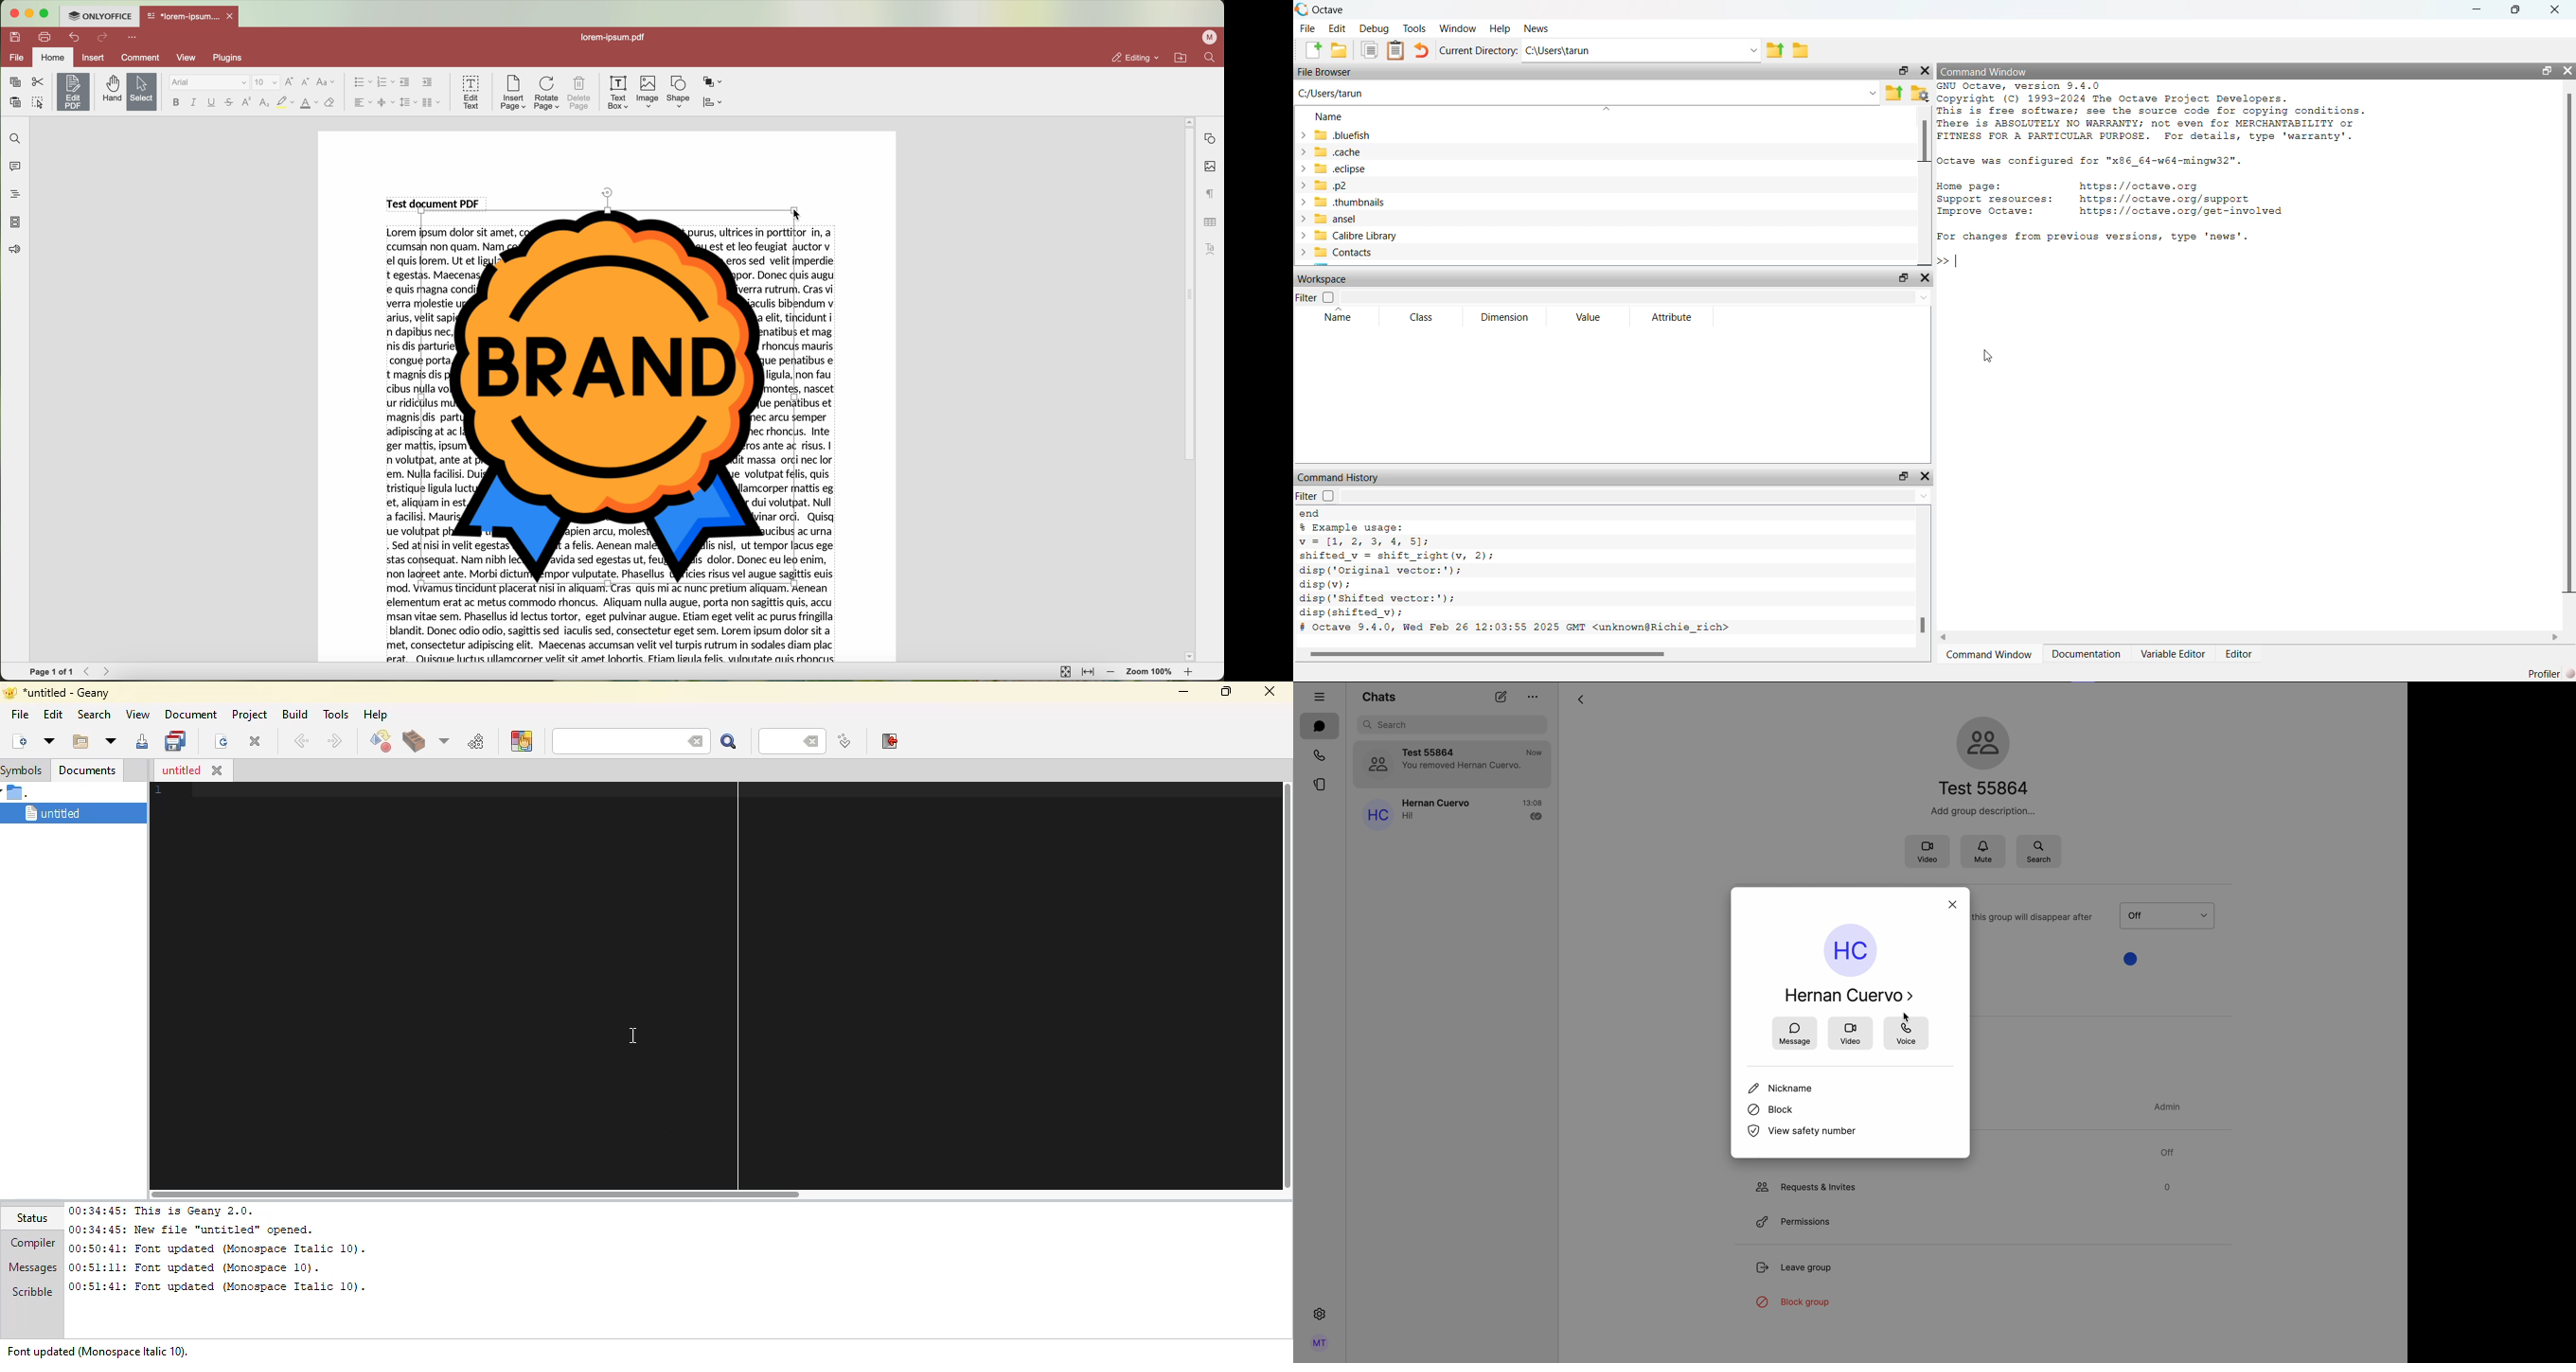 The width and height of the screenshot is (2576, 1372). What do you see at coordinates (1379, 696) in the screenshot?
I see `chats` at bounding box center [1379, 696].